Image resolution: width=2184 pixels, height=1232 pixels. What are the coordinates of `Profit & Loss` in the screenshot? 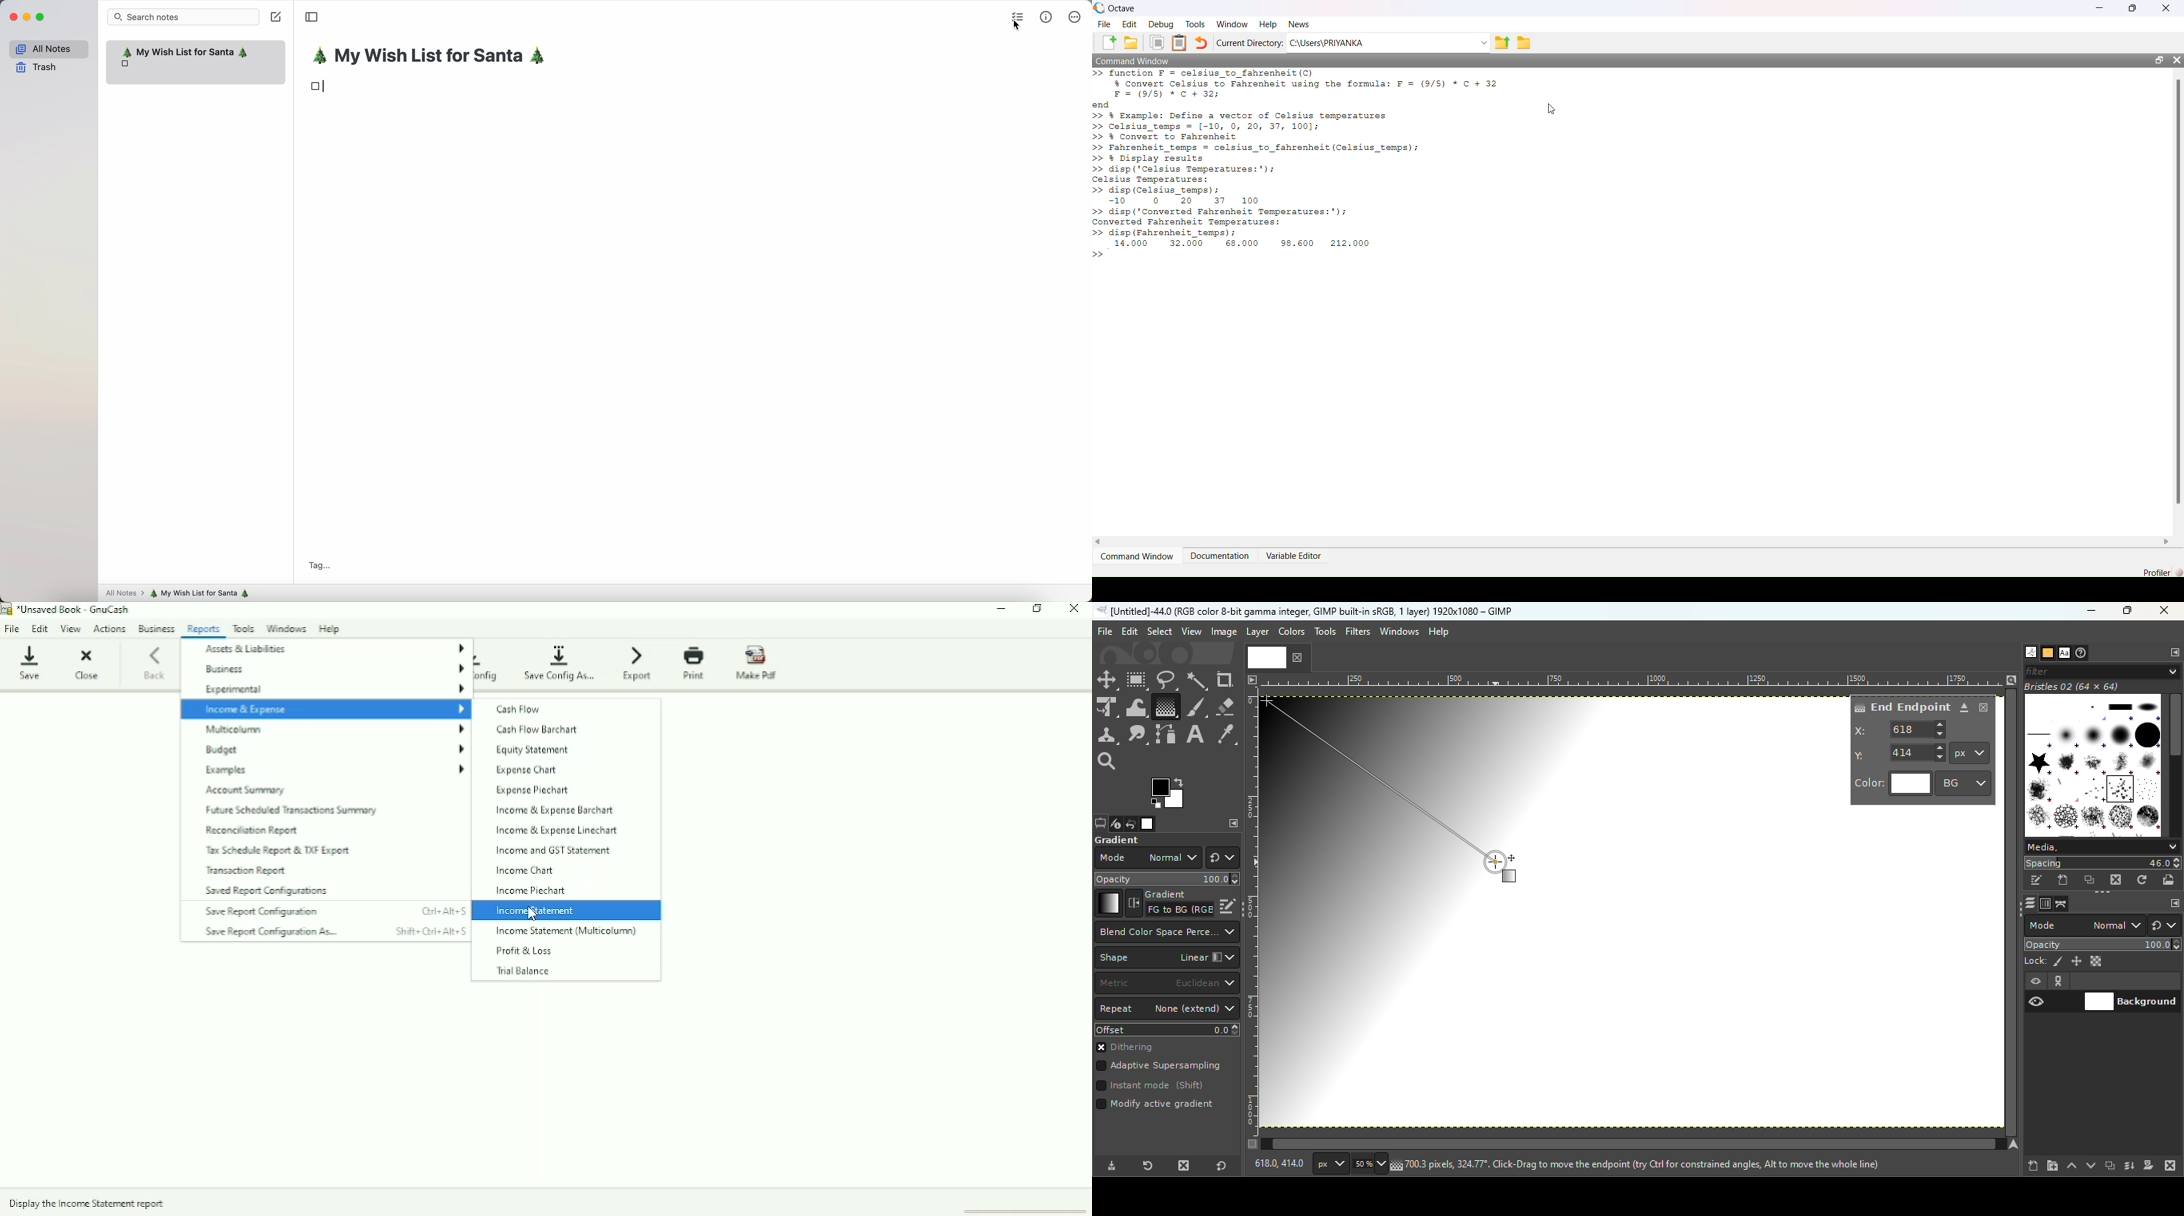 It's located at (528, 951).